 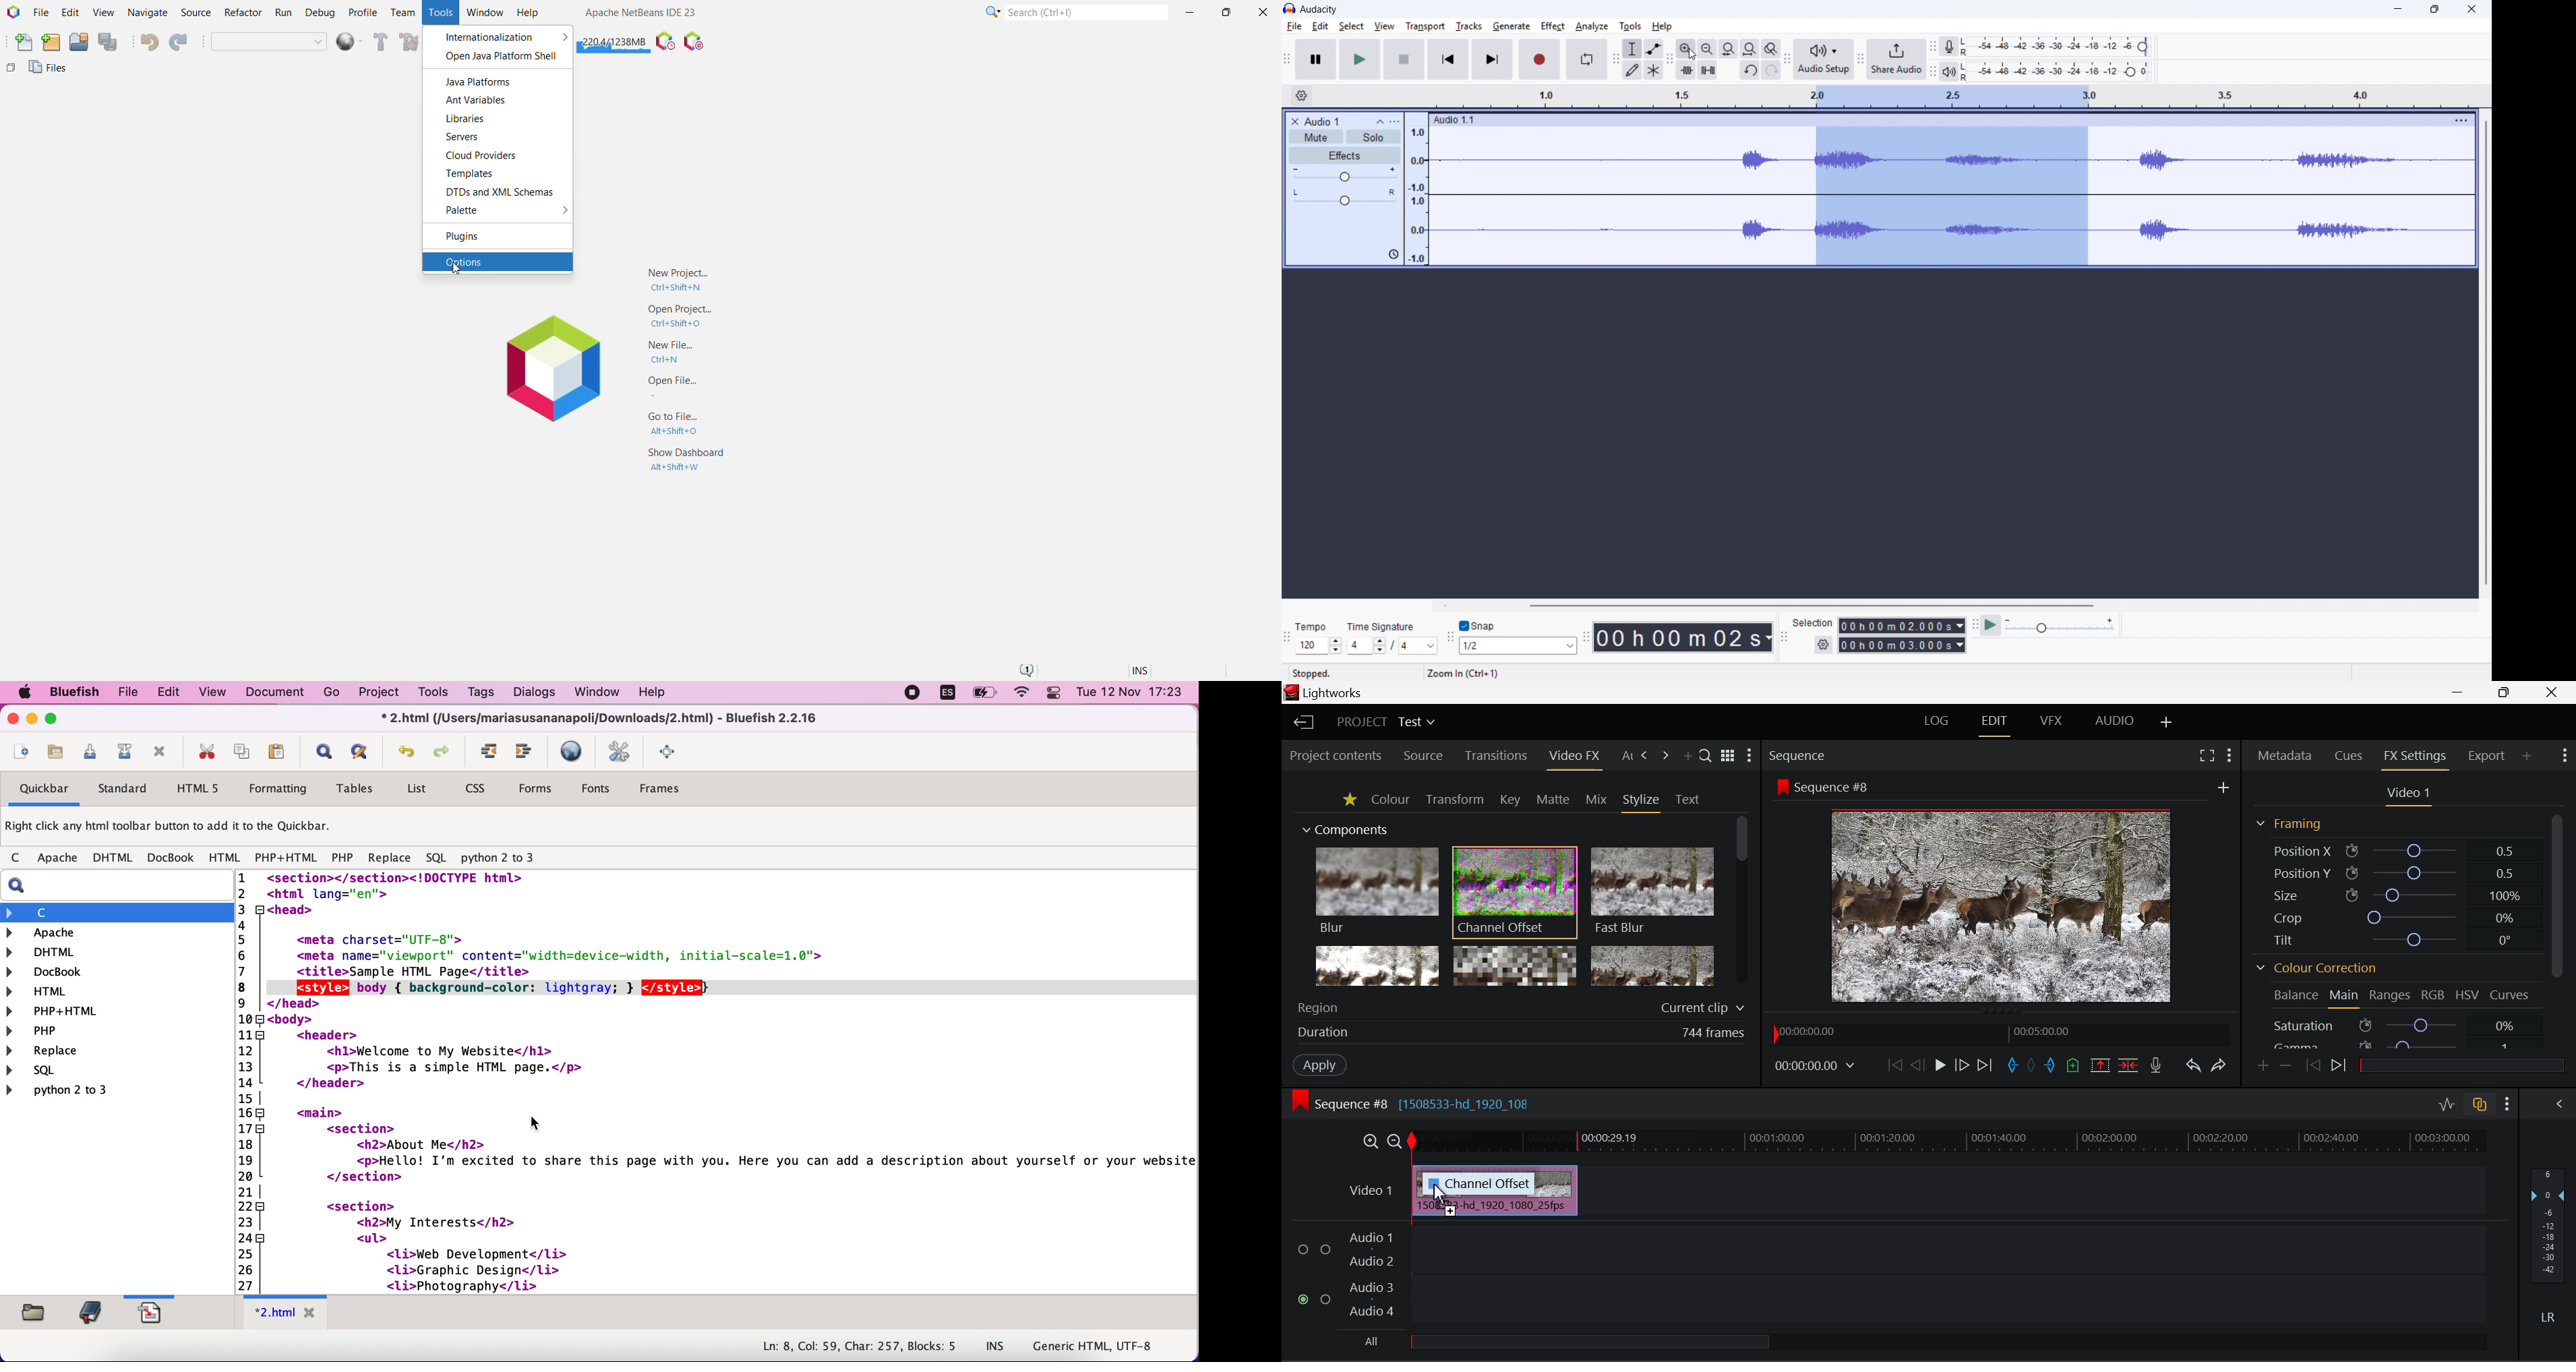 What do you see at coordinates (2416, 757) in the screenshot?
I see `FX Settings` at bounding box center [2416, 757].